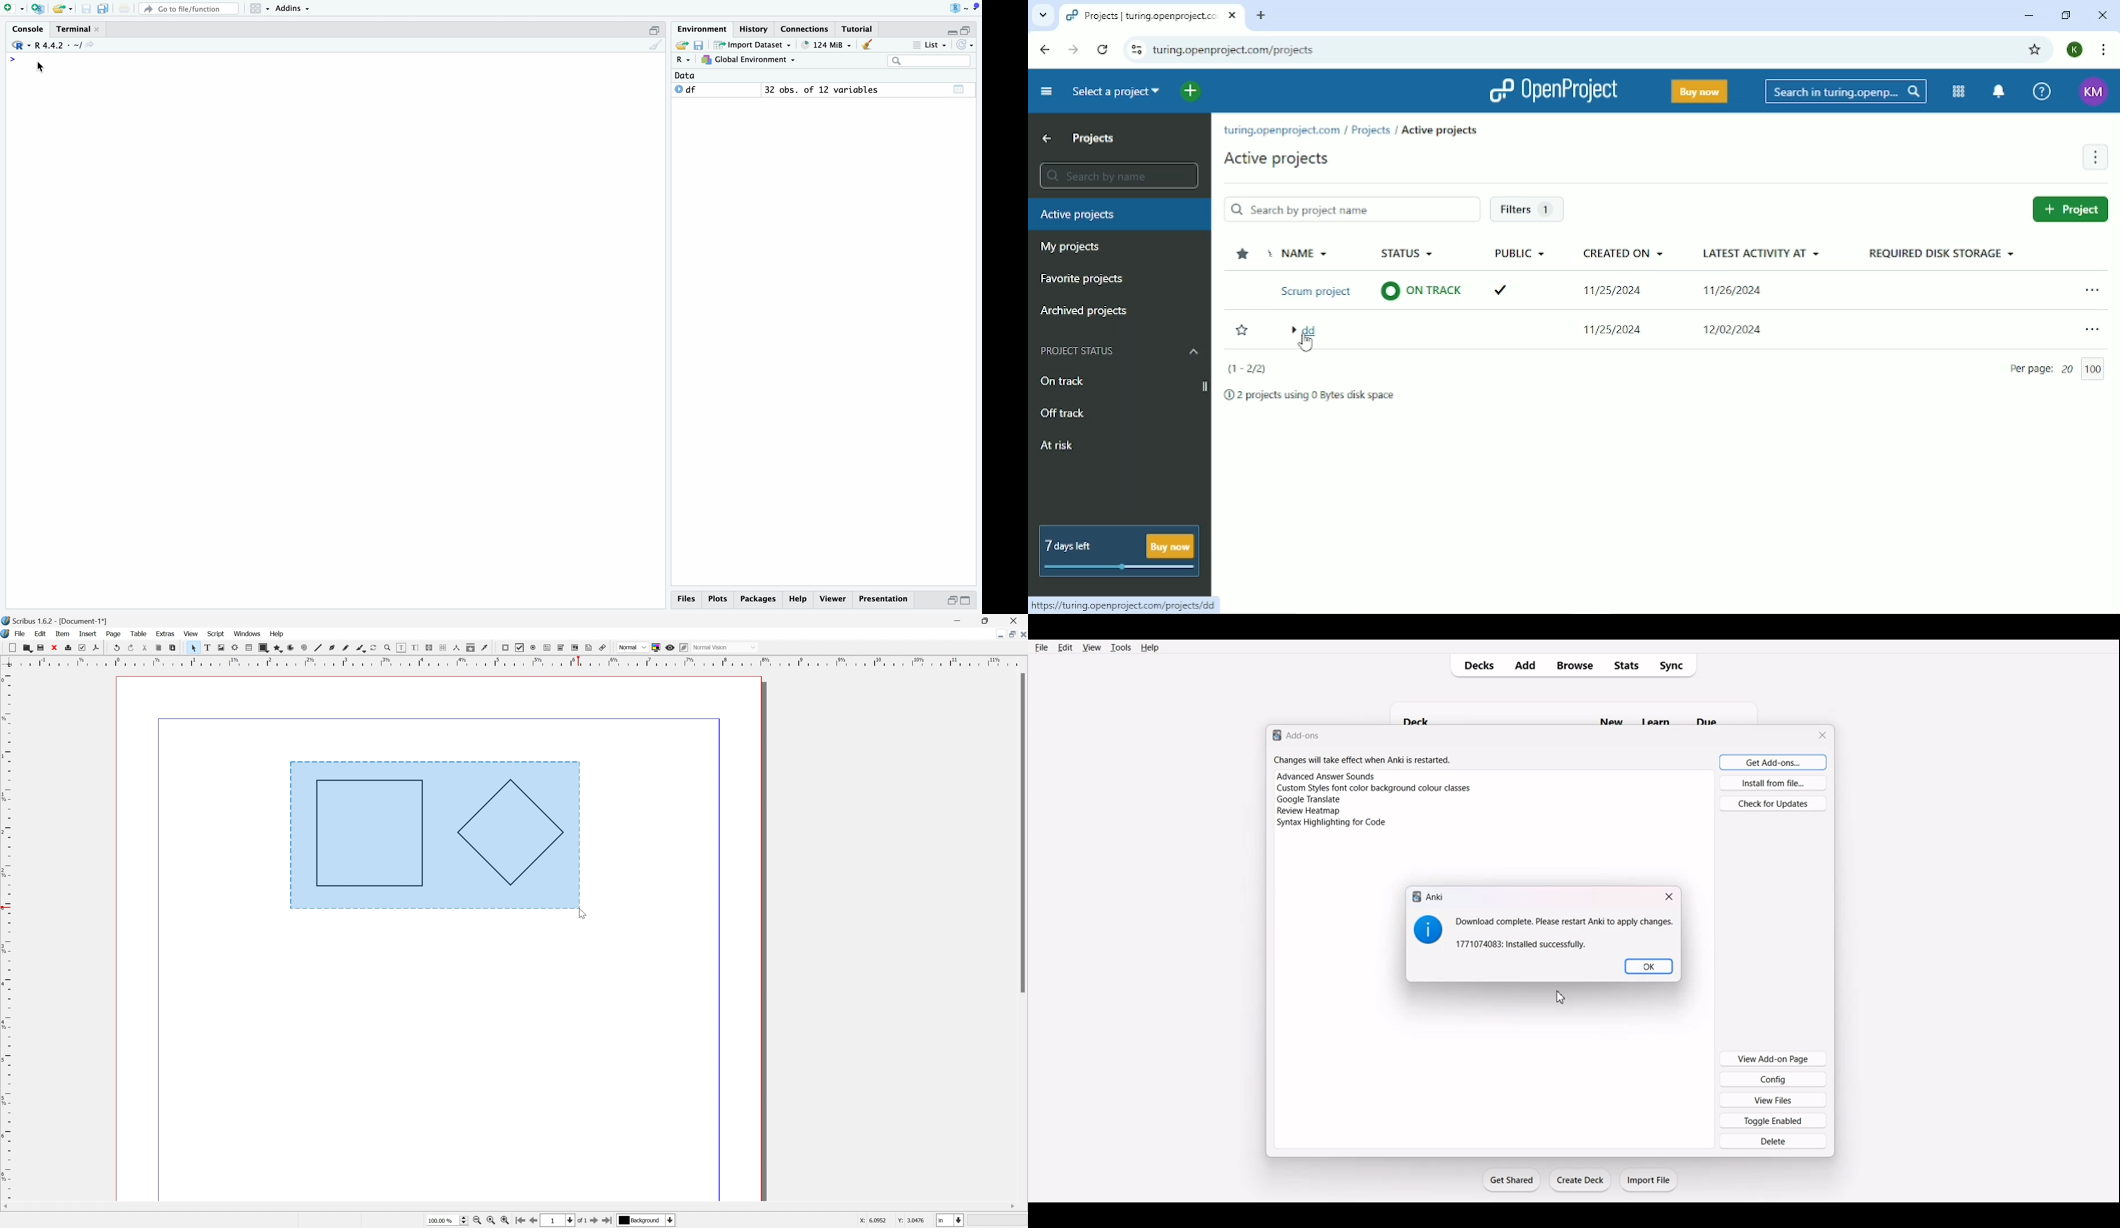  What do you see at coordinates (703, 29) in the screenshot?
I see `Environment ` at bounding box center [703, 29].